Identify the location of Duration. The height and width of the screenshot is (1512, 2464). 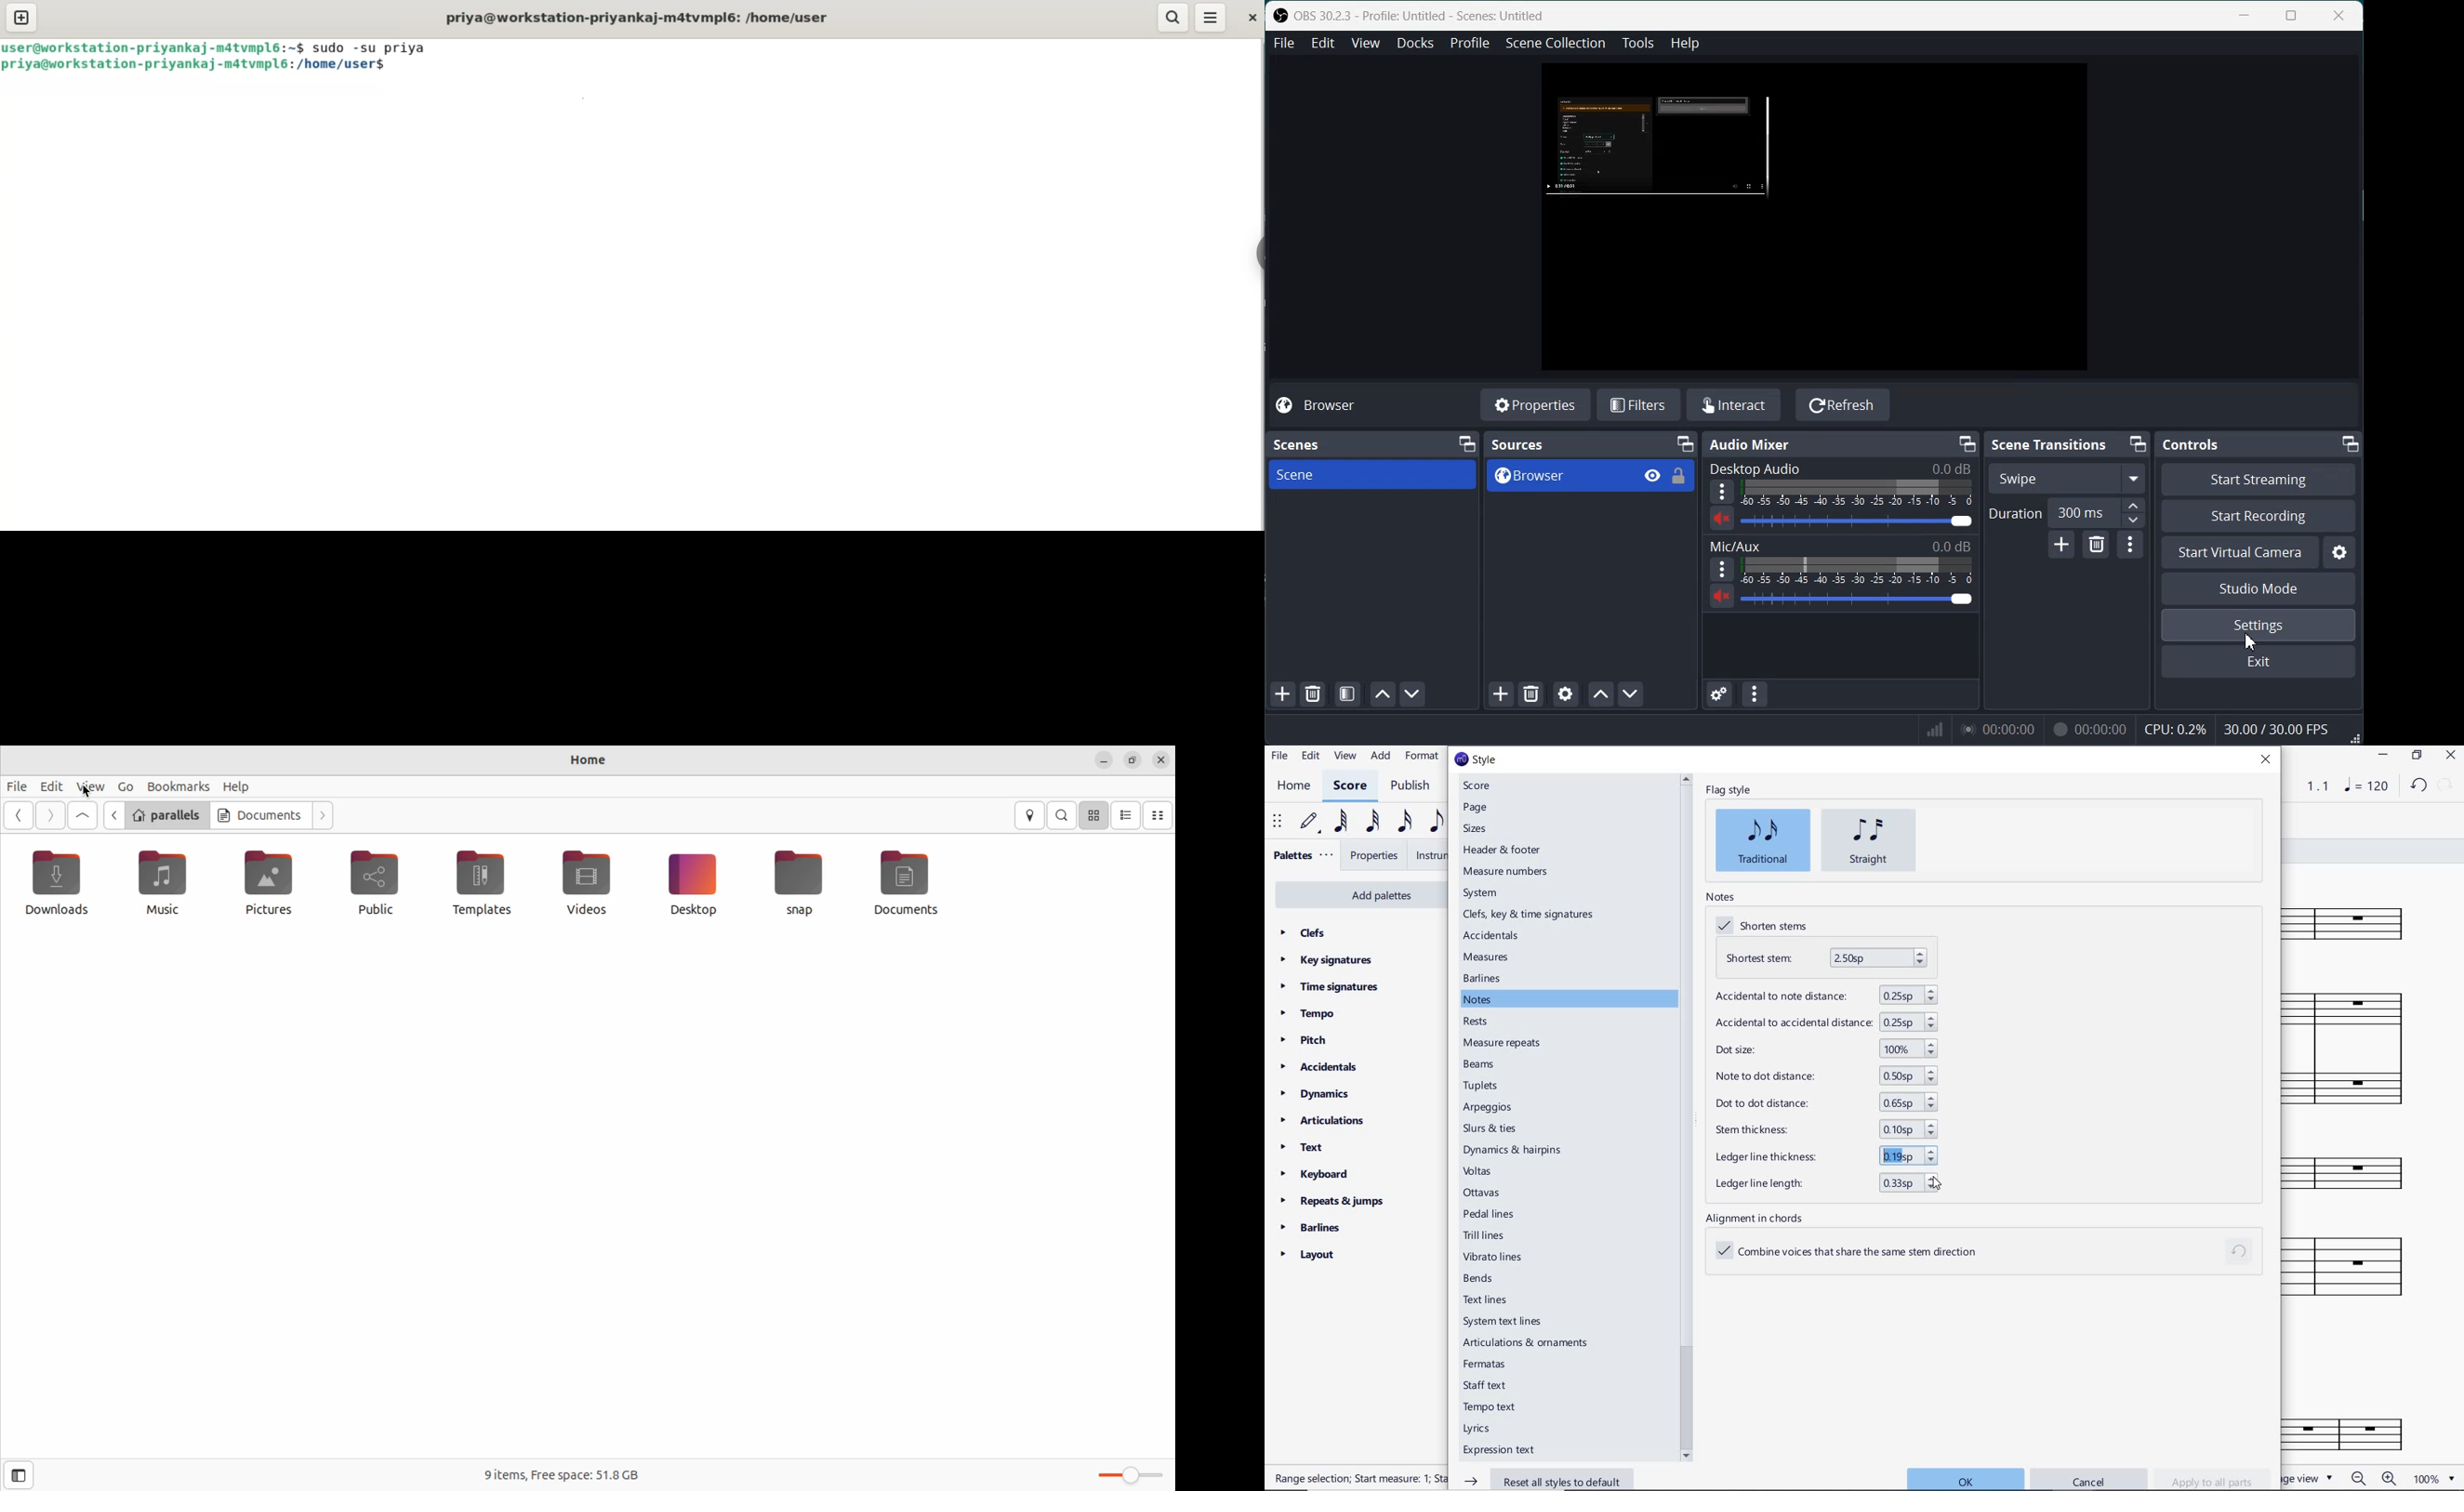
(2016, 511).